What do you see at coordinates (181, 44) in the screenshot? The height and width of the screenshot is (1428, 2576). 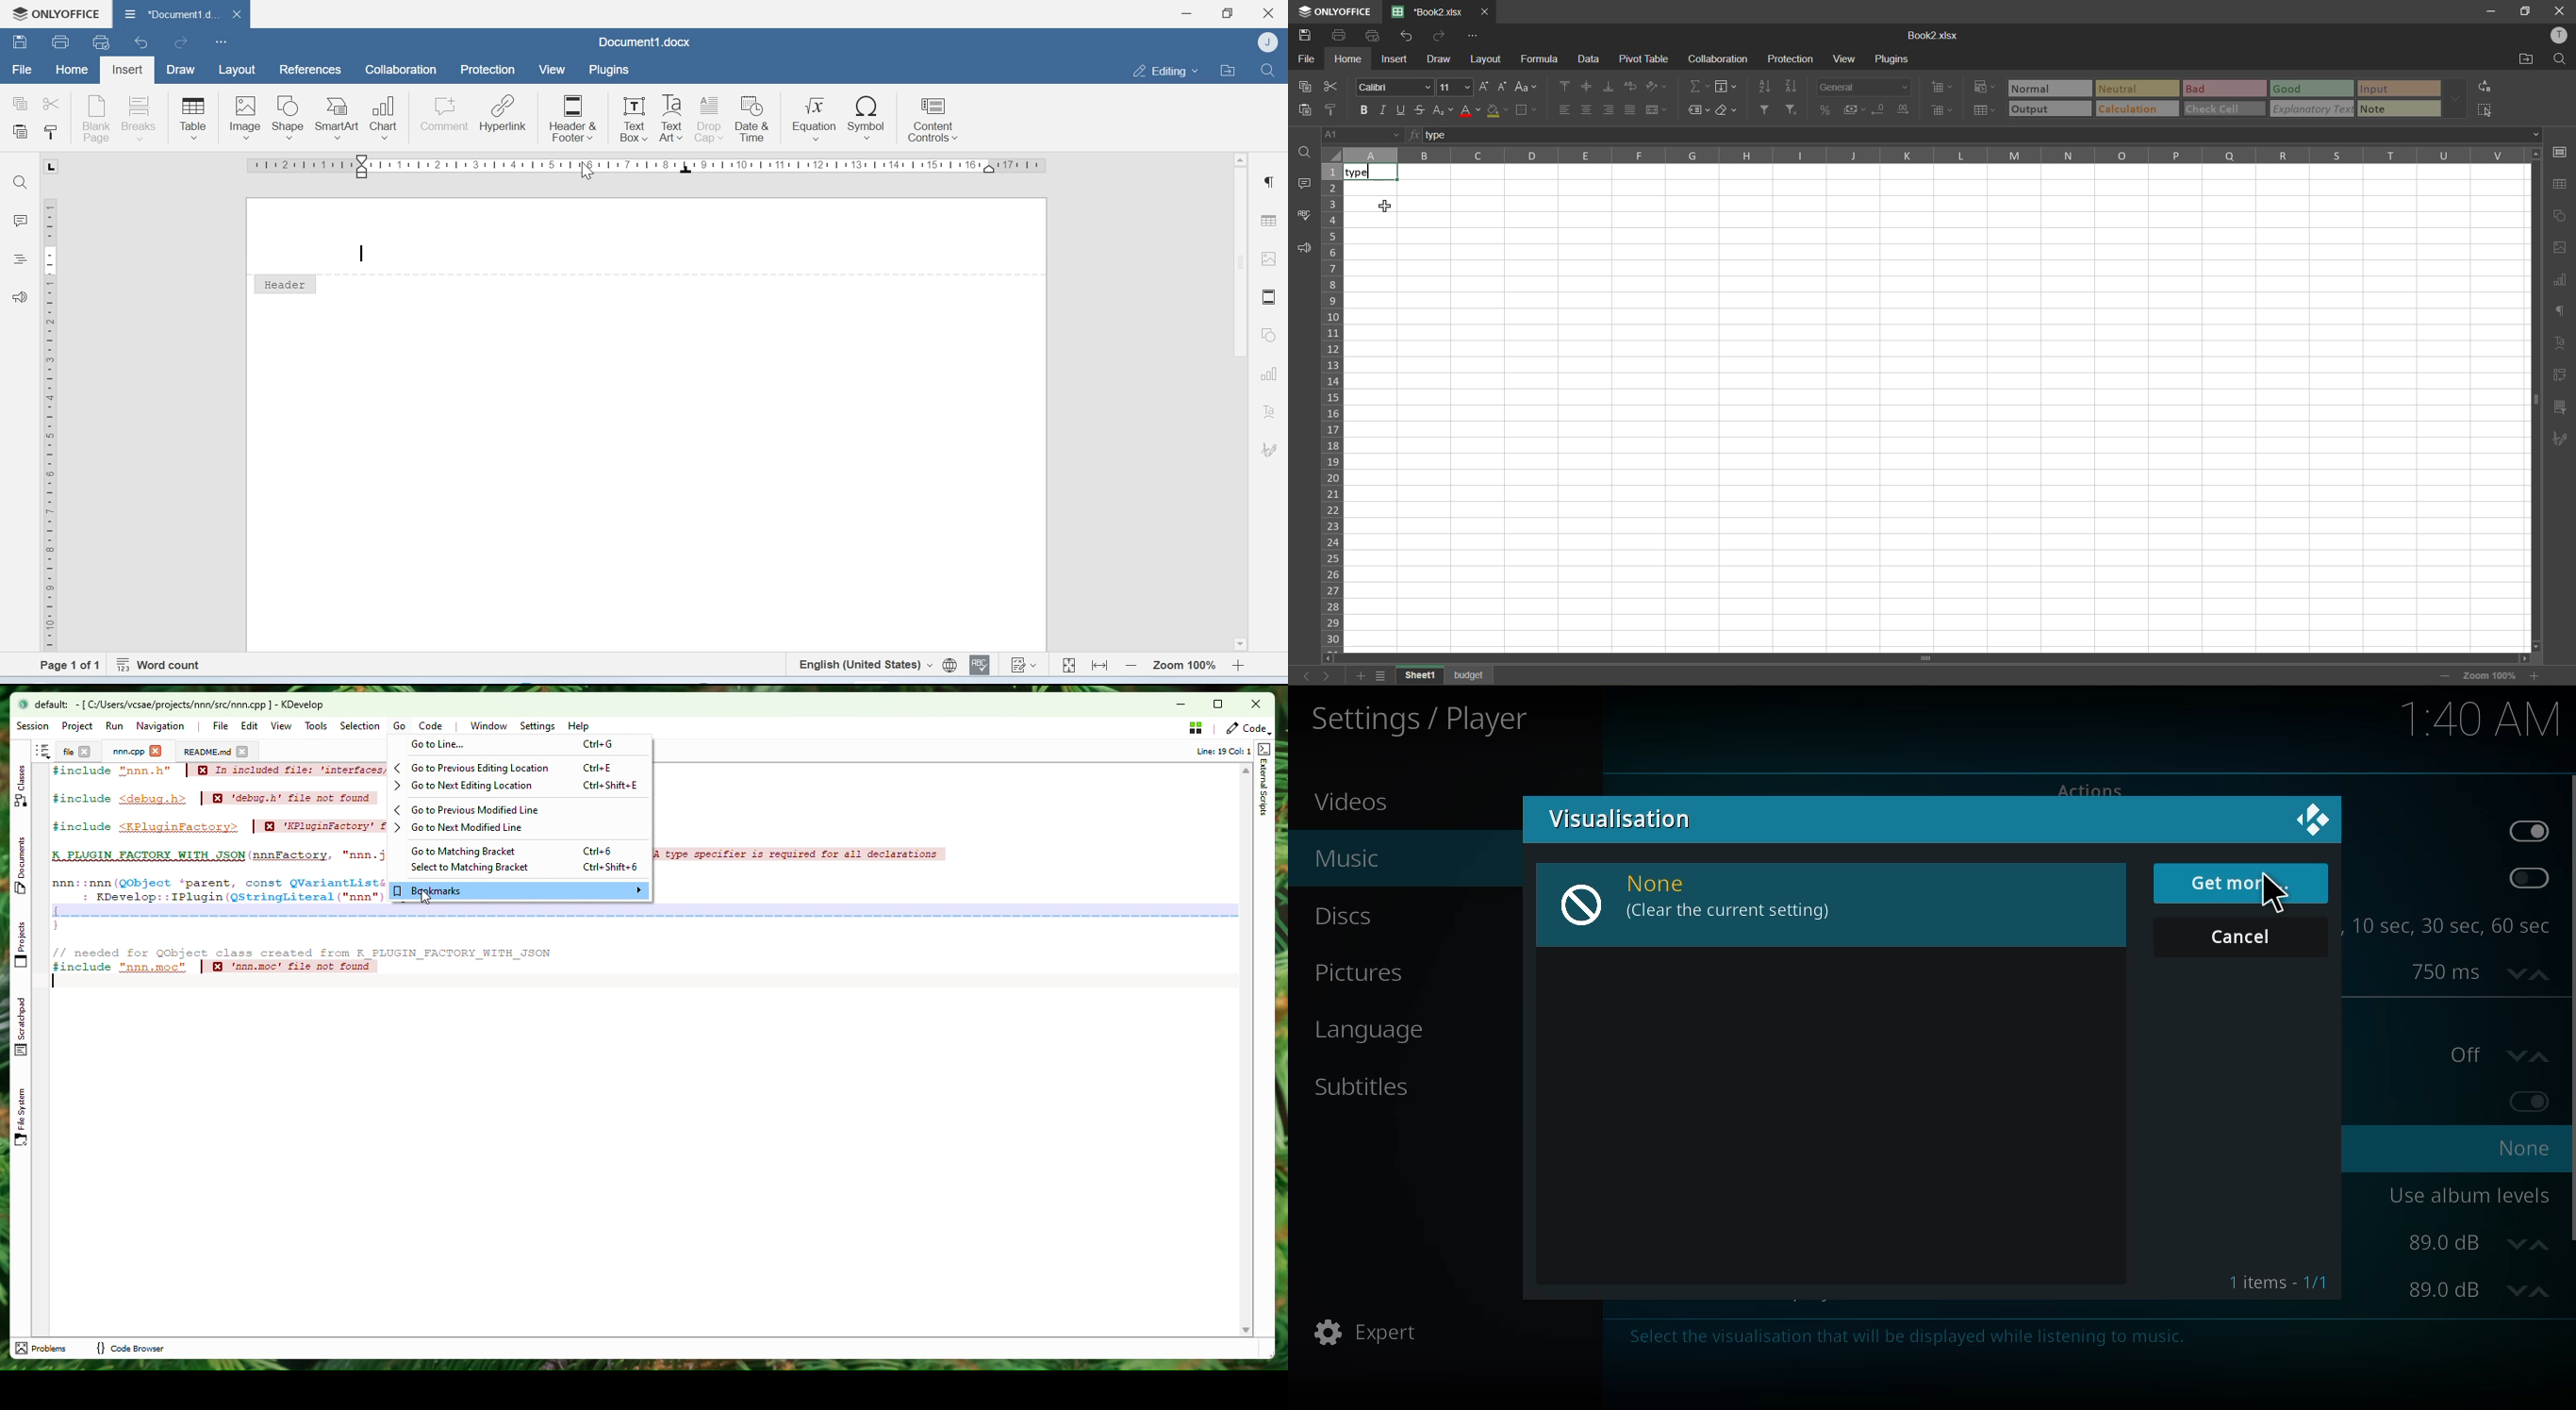 I see `redo` at bounding box center [181, 44].